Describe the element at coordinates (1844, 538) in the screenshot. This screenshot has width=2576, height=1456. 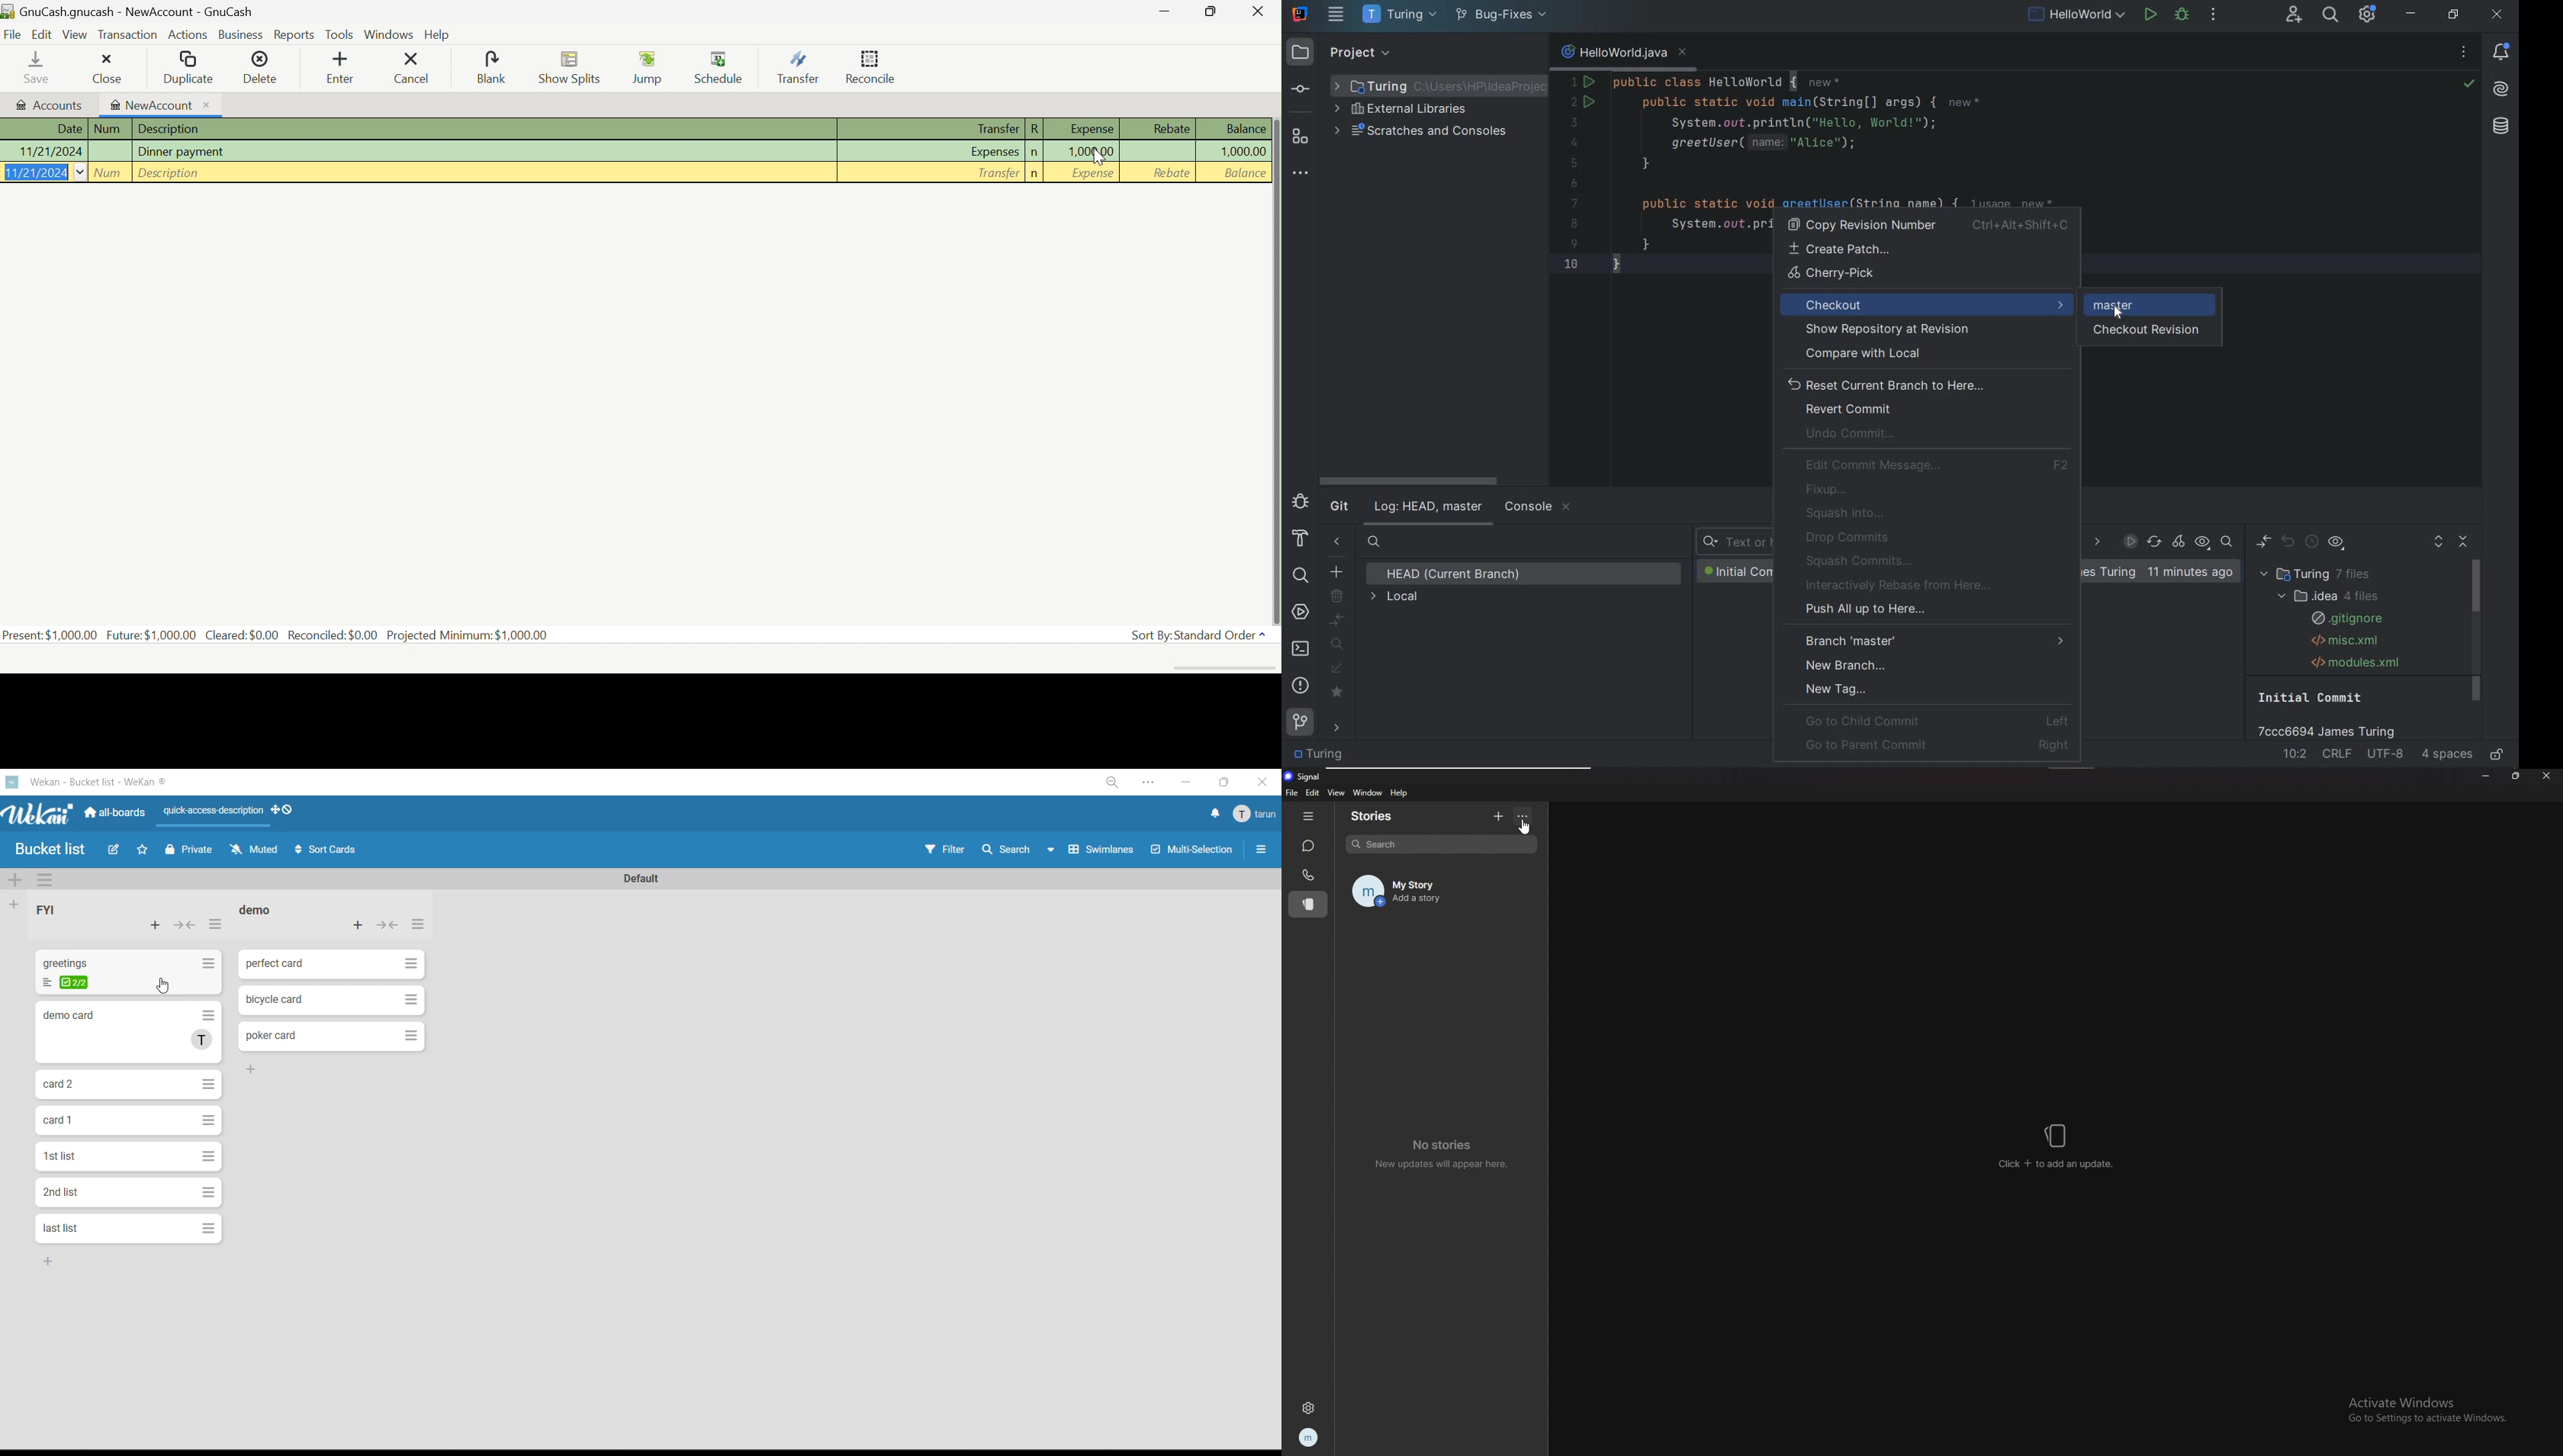
I see `drop commits` at that location.